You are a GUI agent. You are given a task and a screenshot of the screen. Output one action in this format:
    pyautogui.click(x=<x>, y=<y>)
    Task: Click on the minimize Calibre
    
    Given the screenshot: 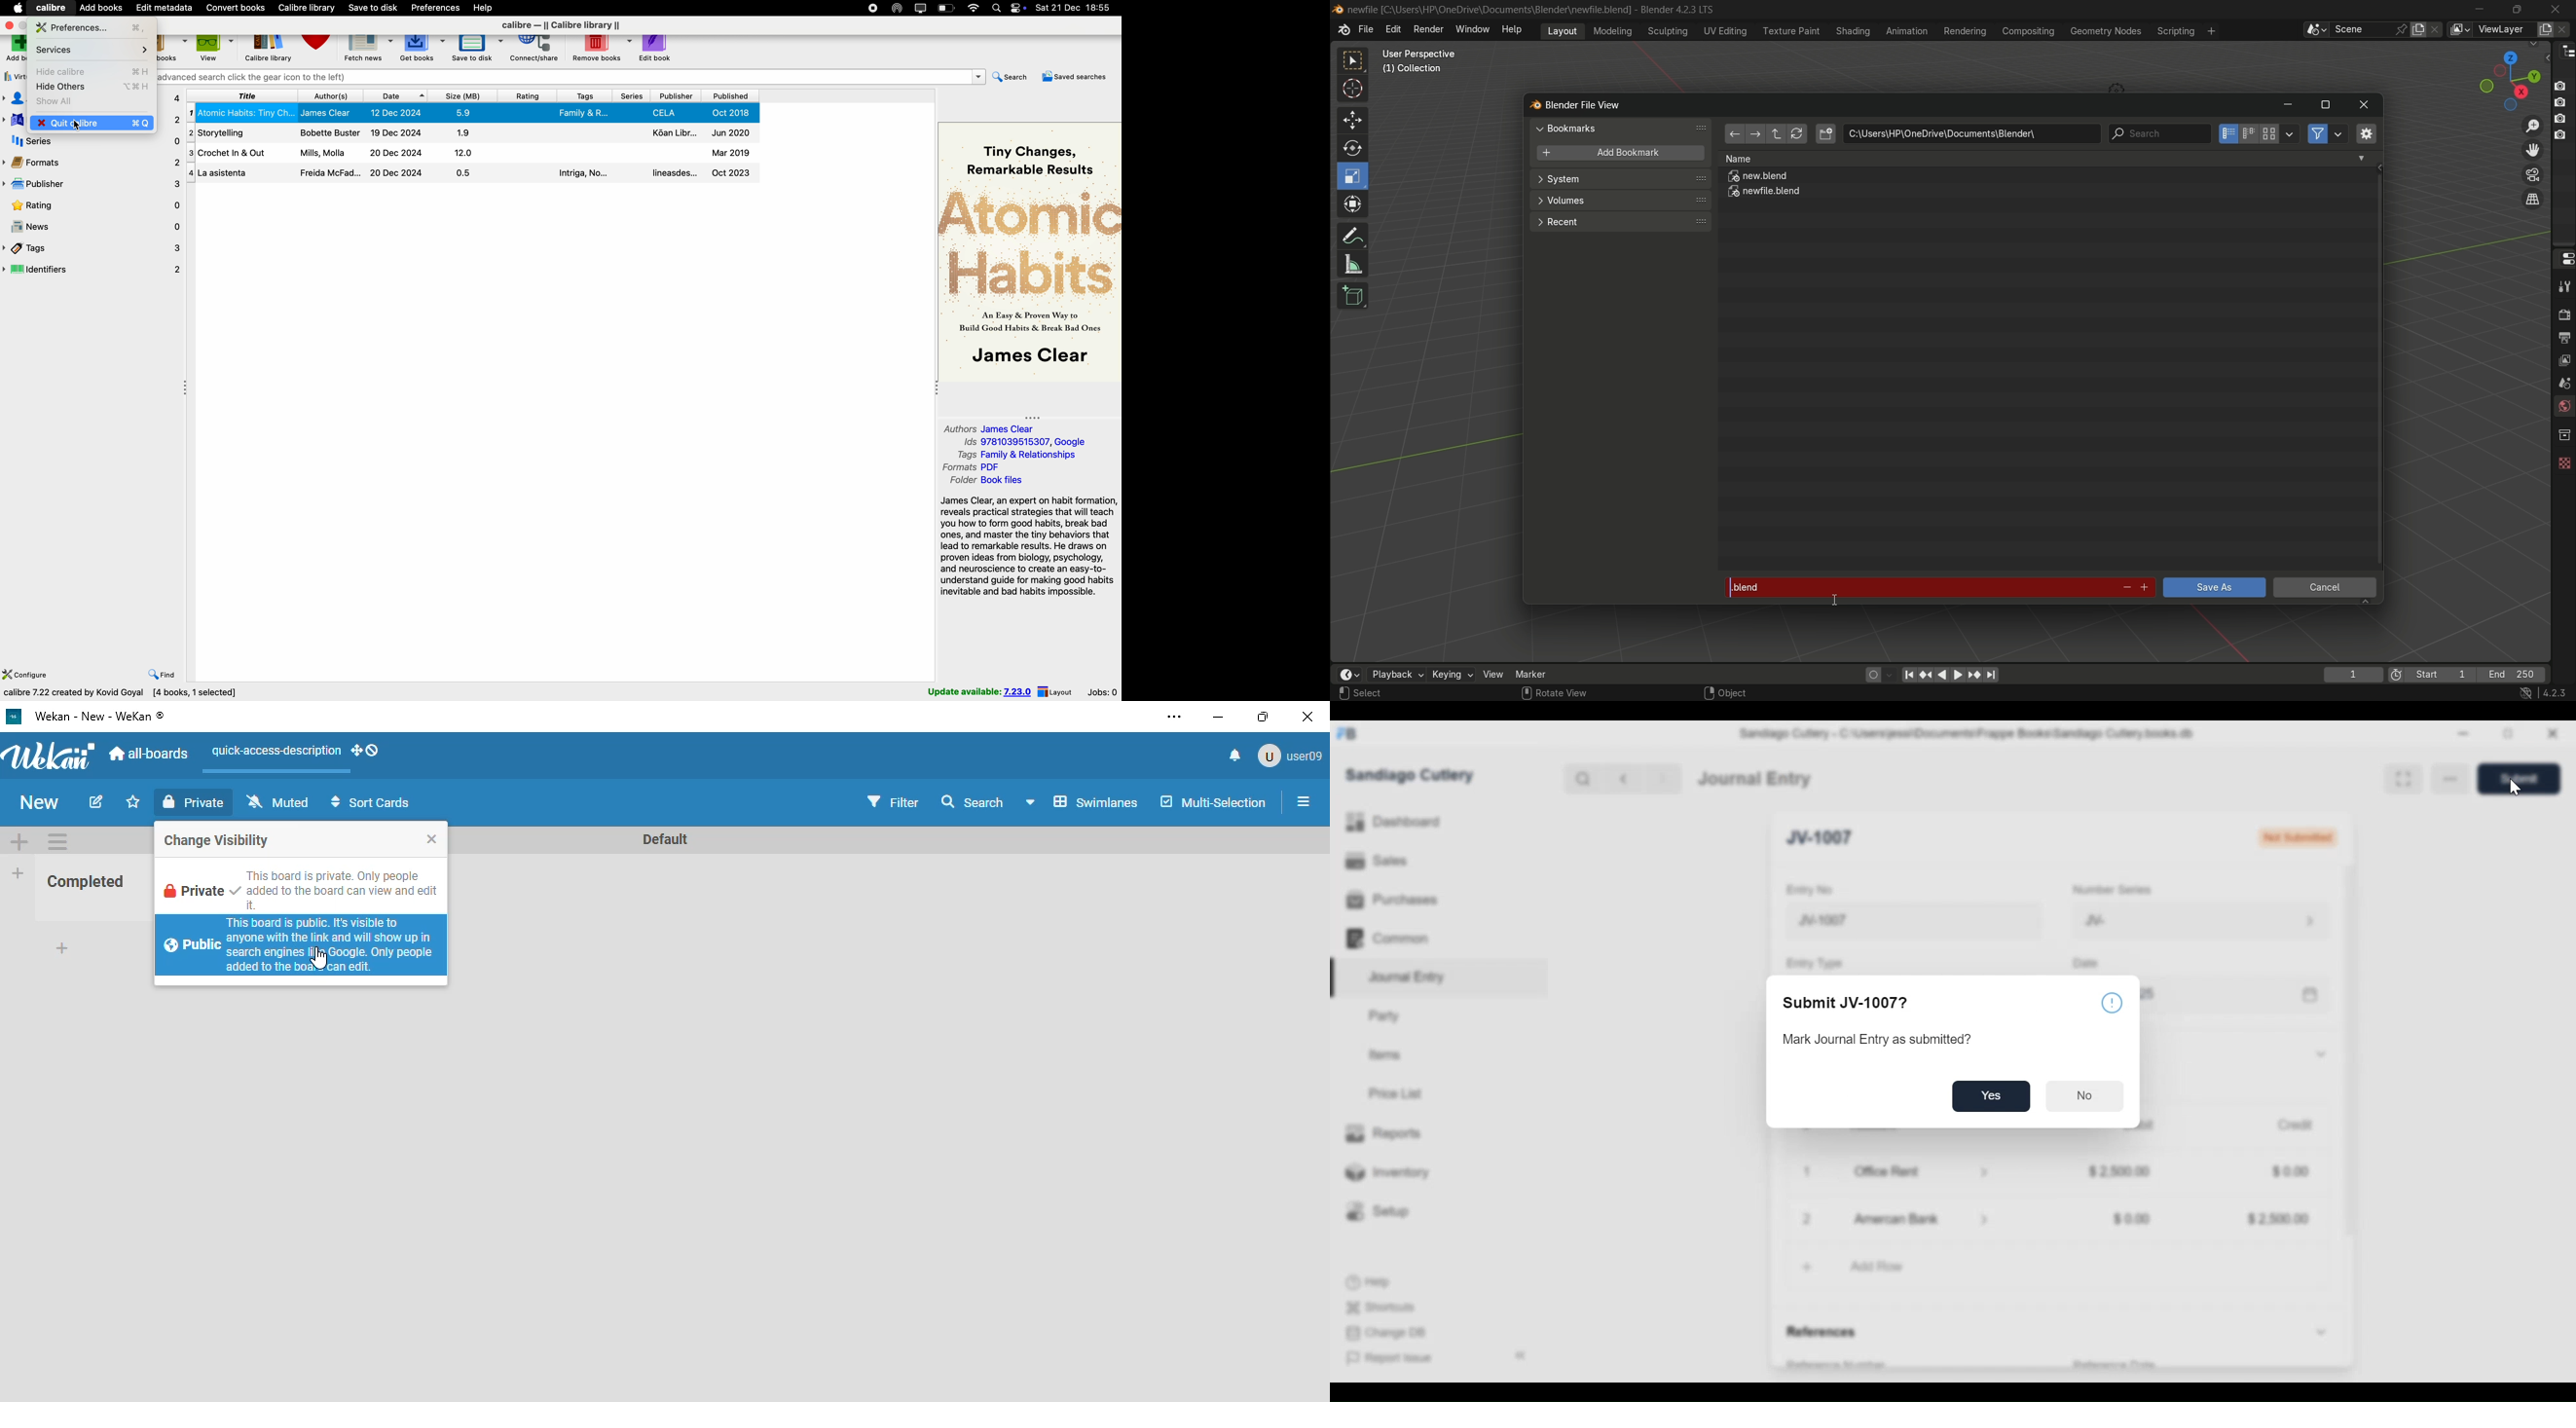 What is the action you would take?
    pyautogui.click(x=25, y=26)
    